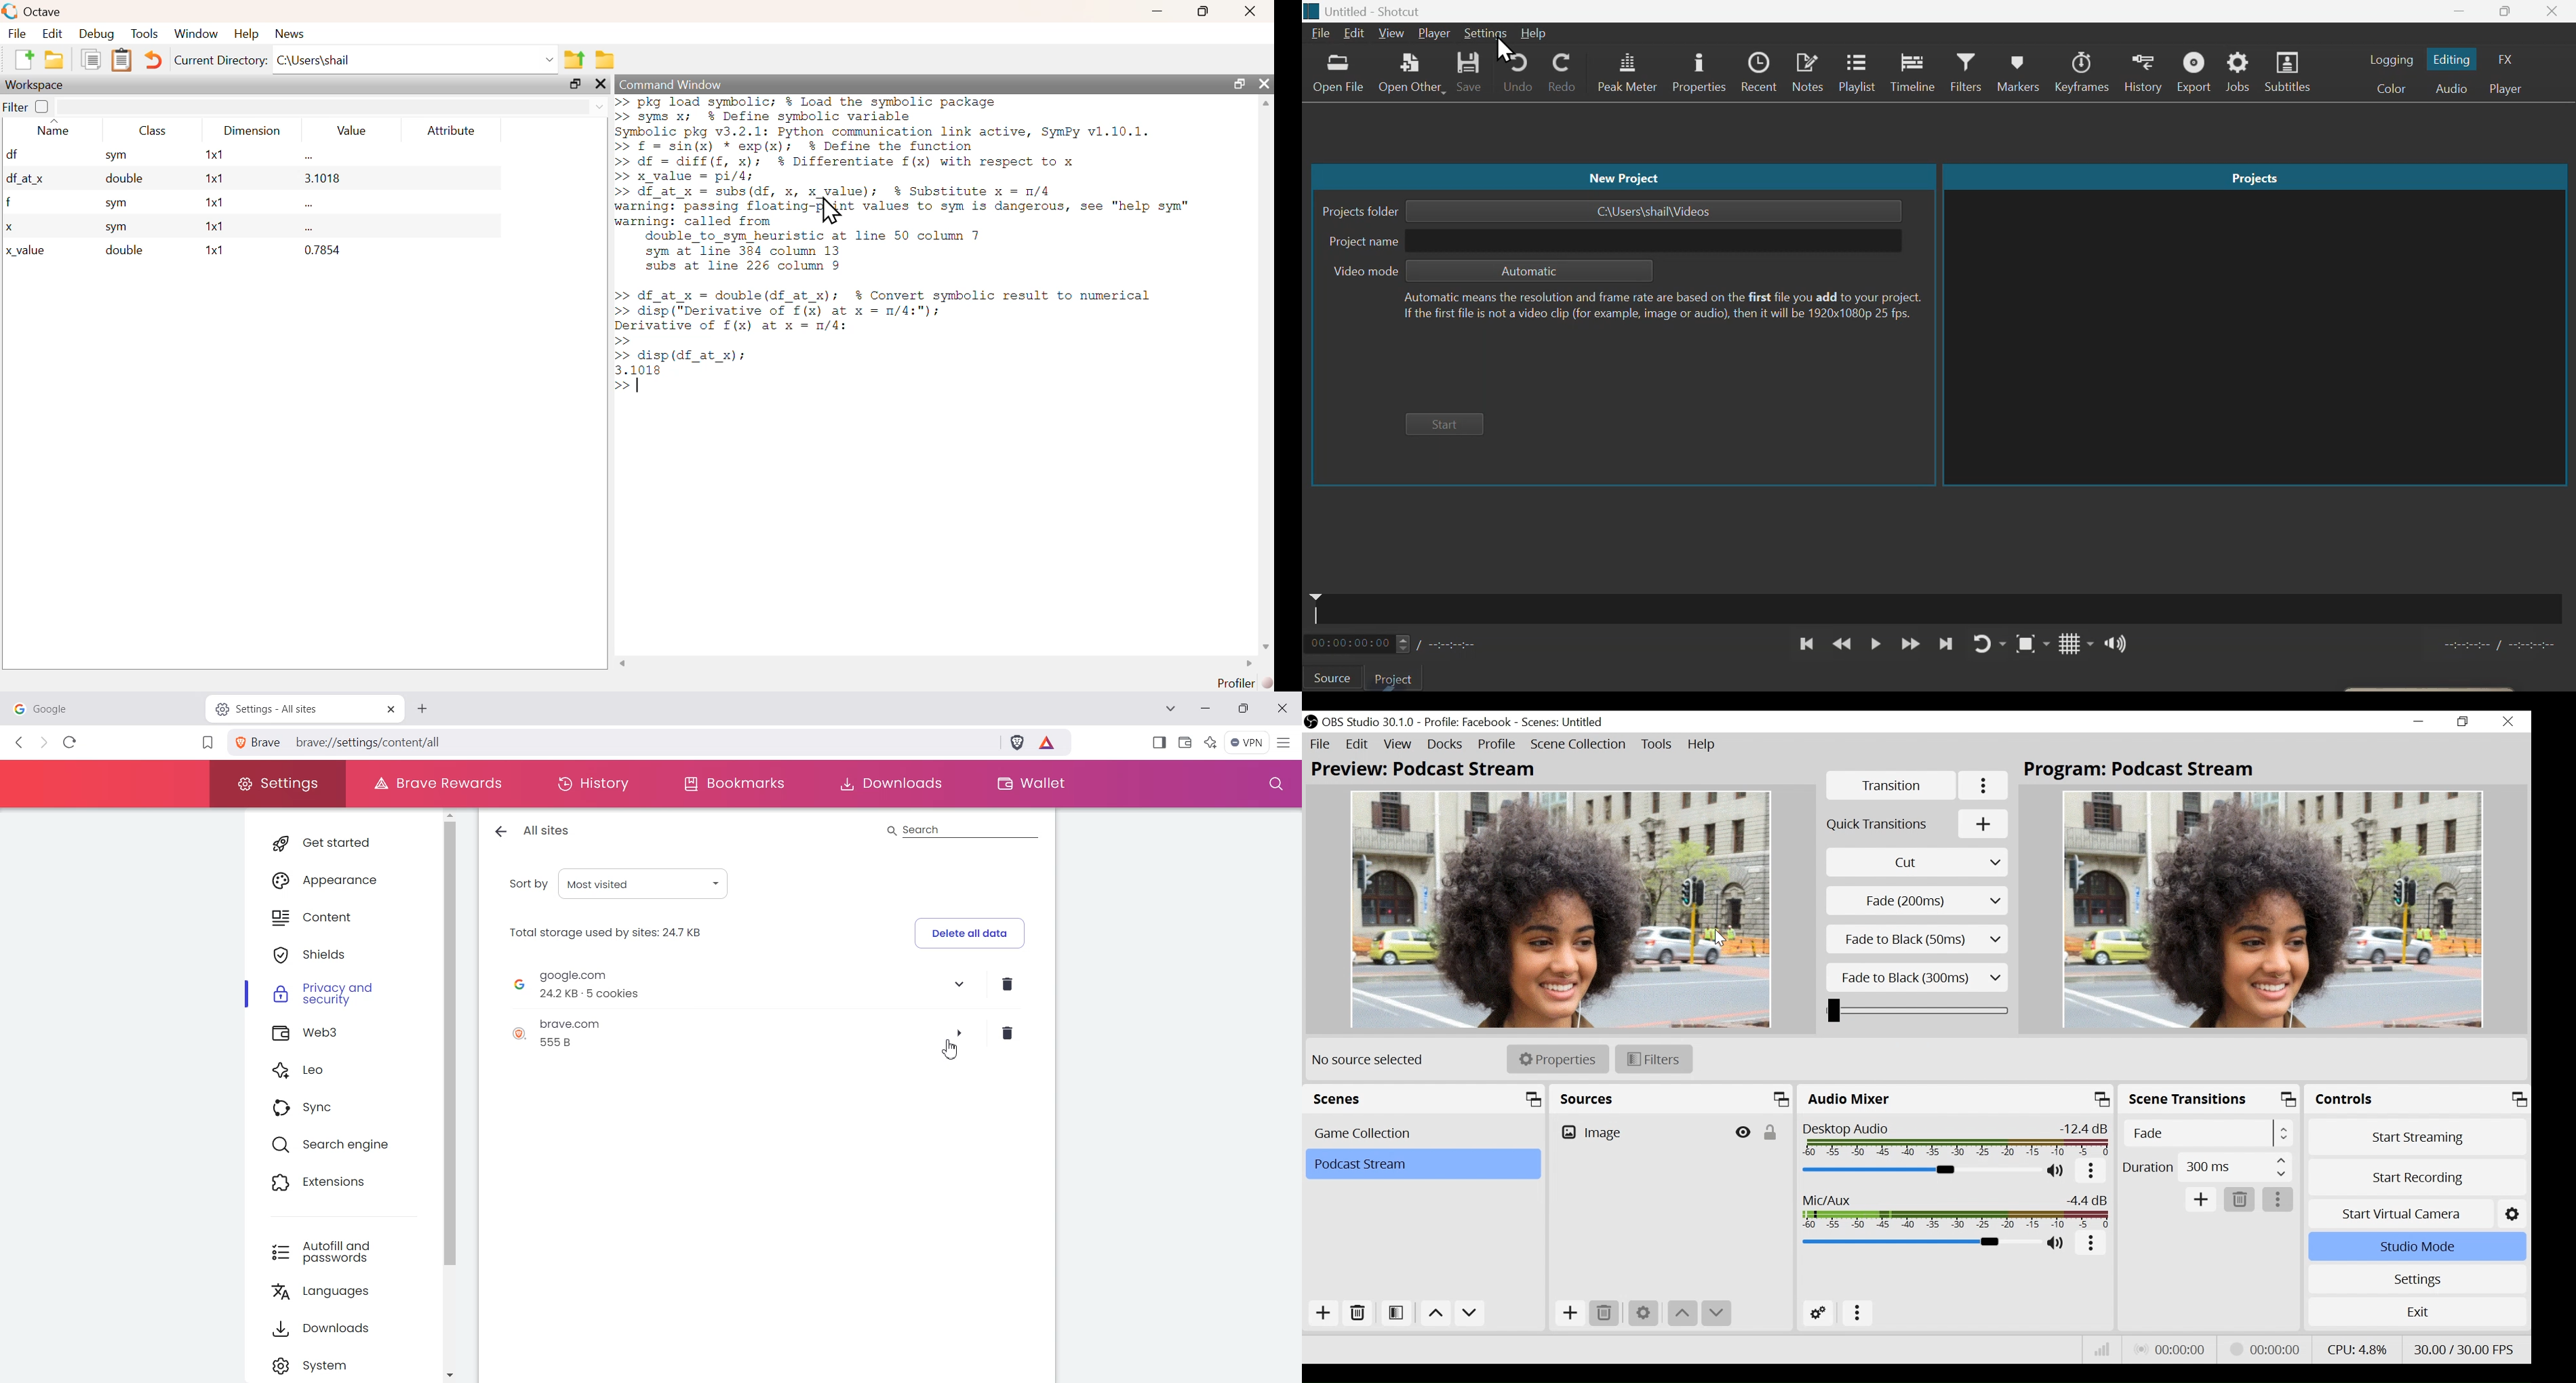 The width and height of the screenshot is (2576, 1400). What do you see at coordinates (2144, 72) in the screenshot?
I see `History` at bounding box center [2144, 72].